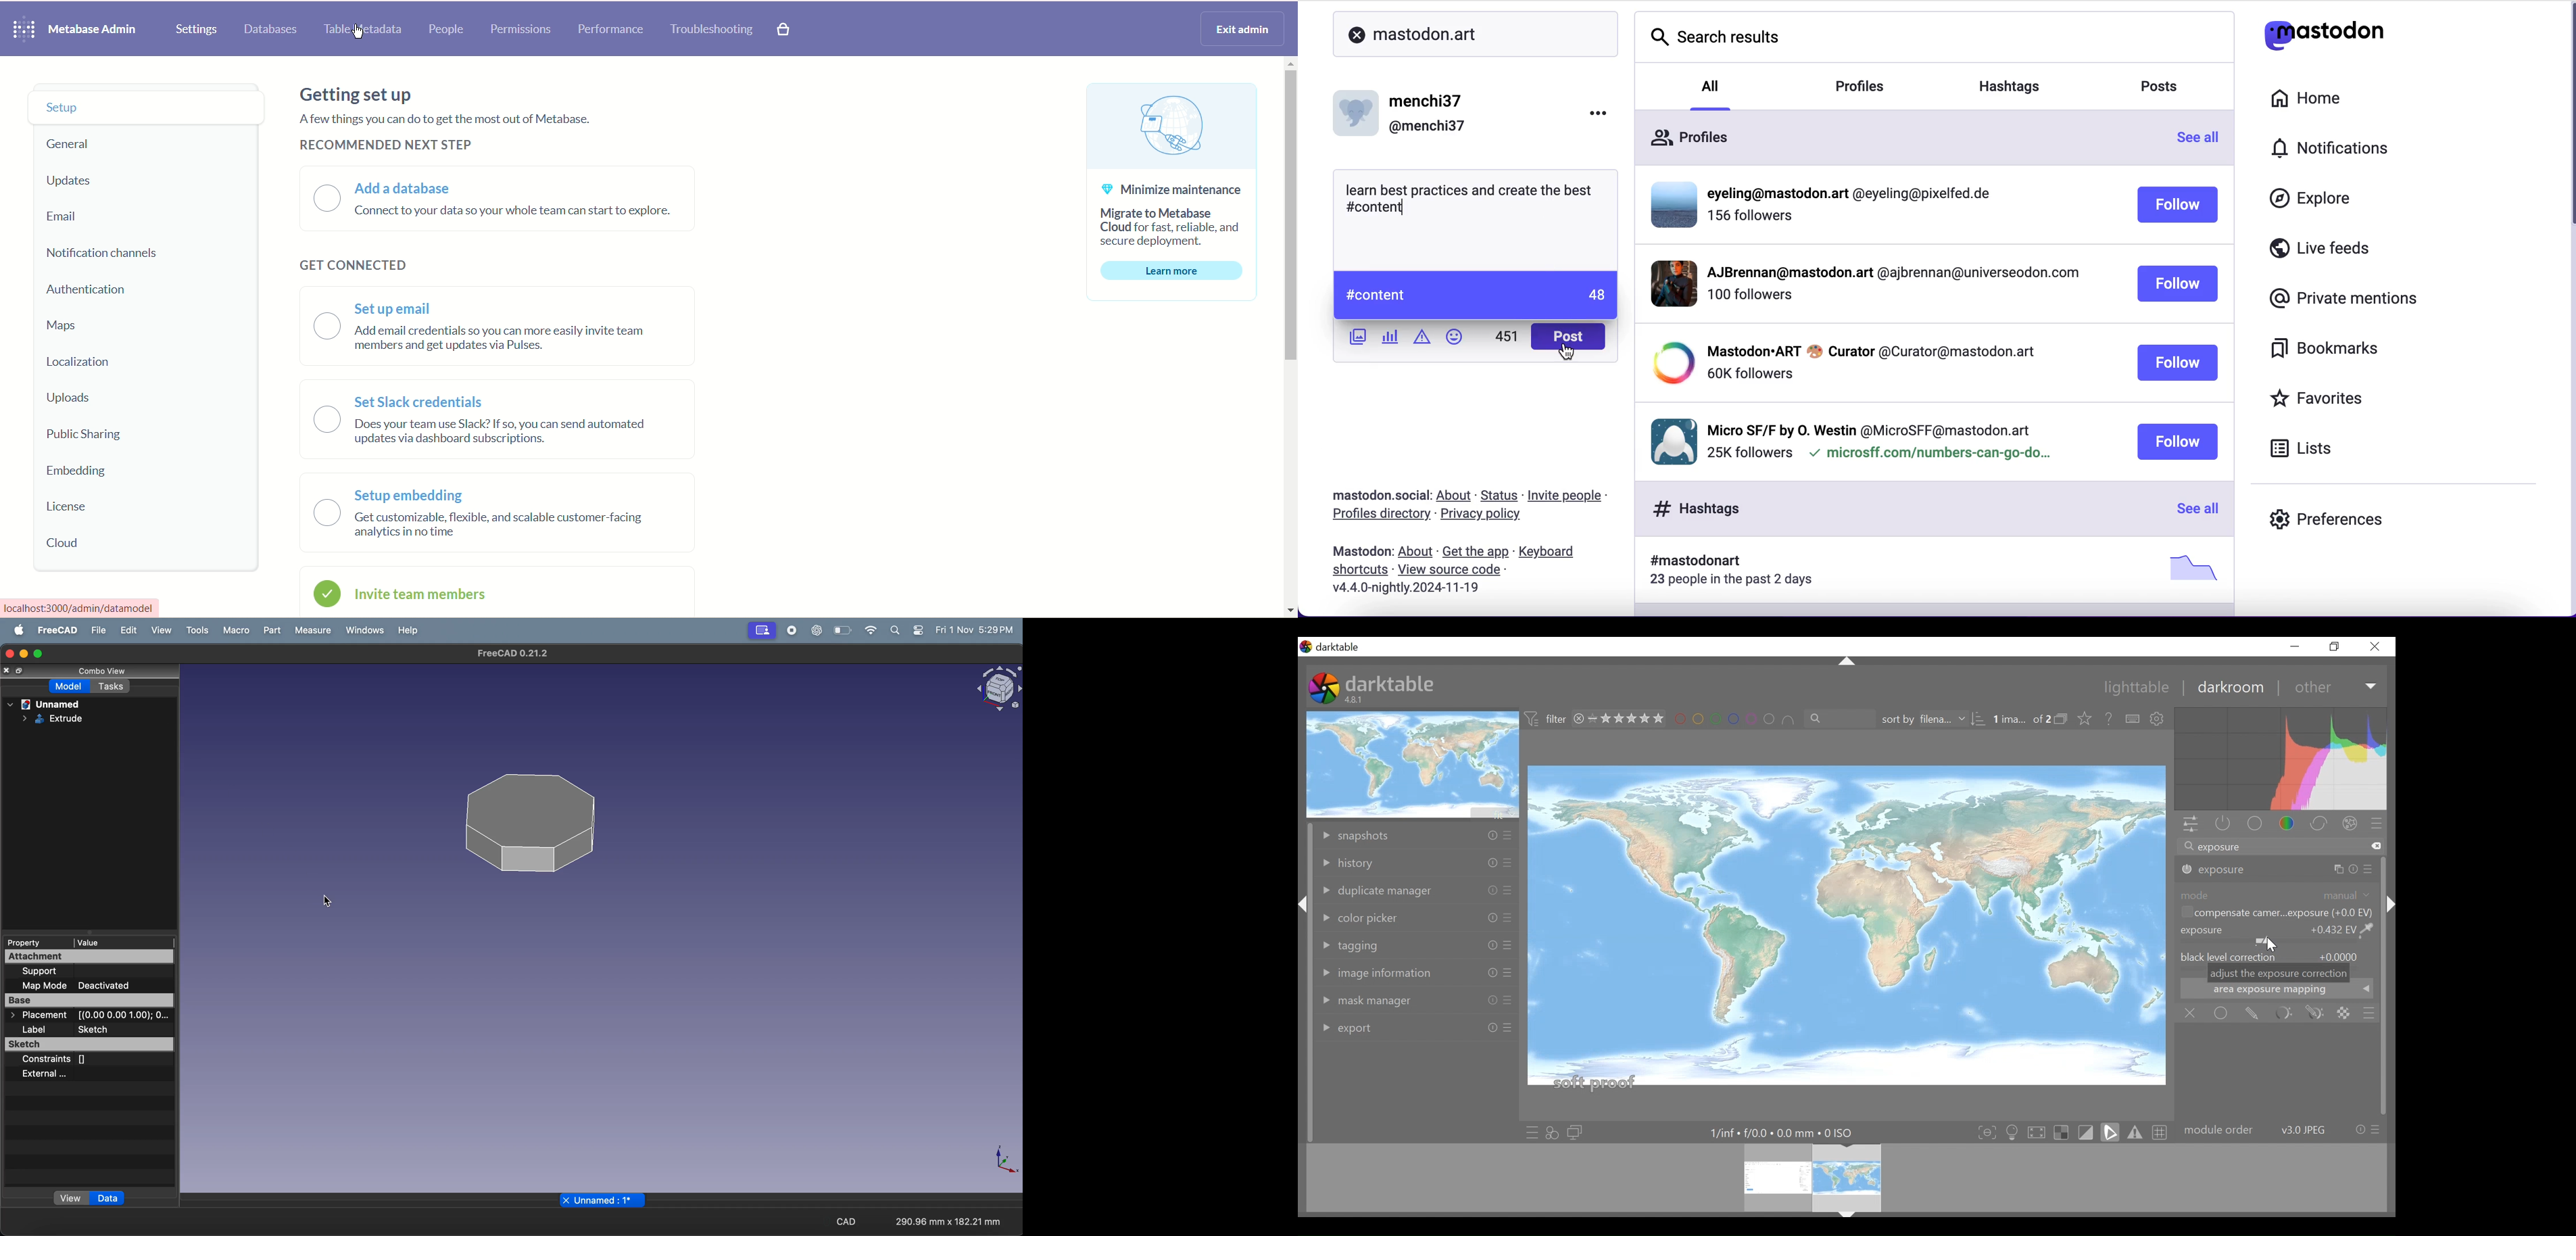  Describe the element at coordinates (44, 987) in the screenshot. I see `map mode` at that location.